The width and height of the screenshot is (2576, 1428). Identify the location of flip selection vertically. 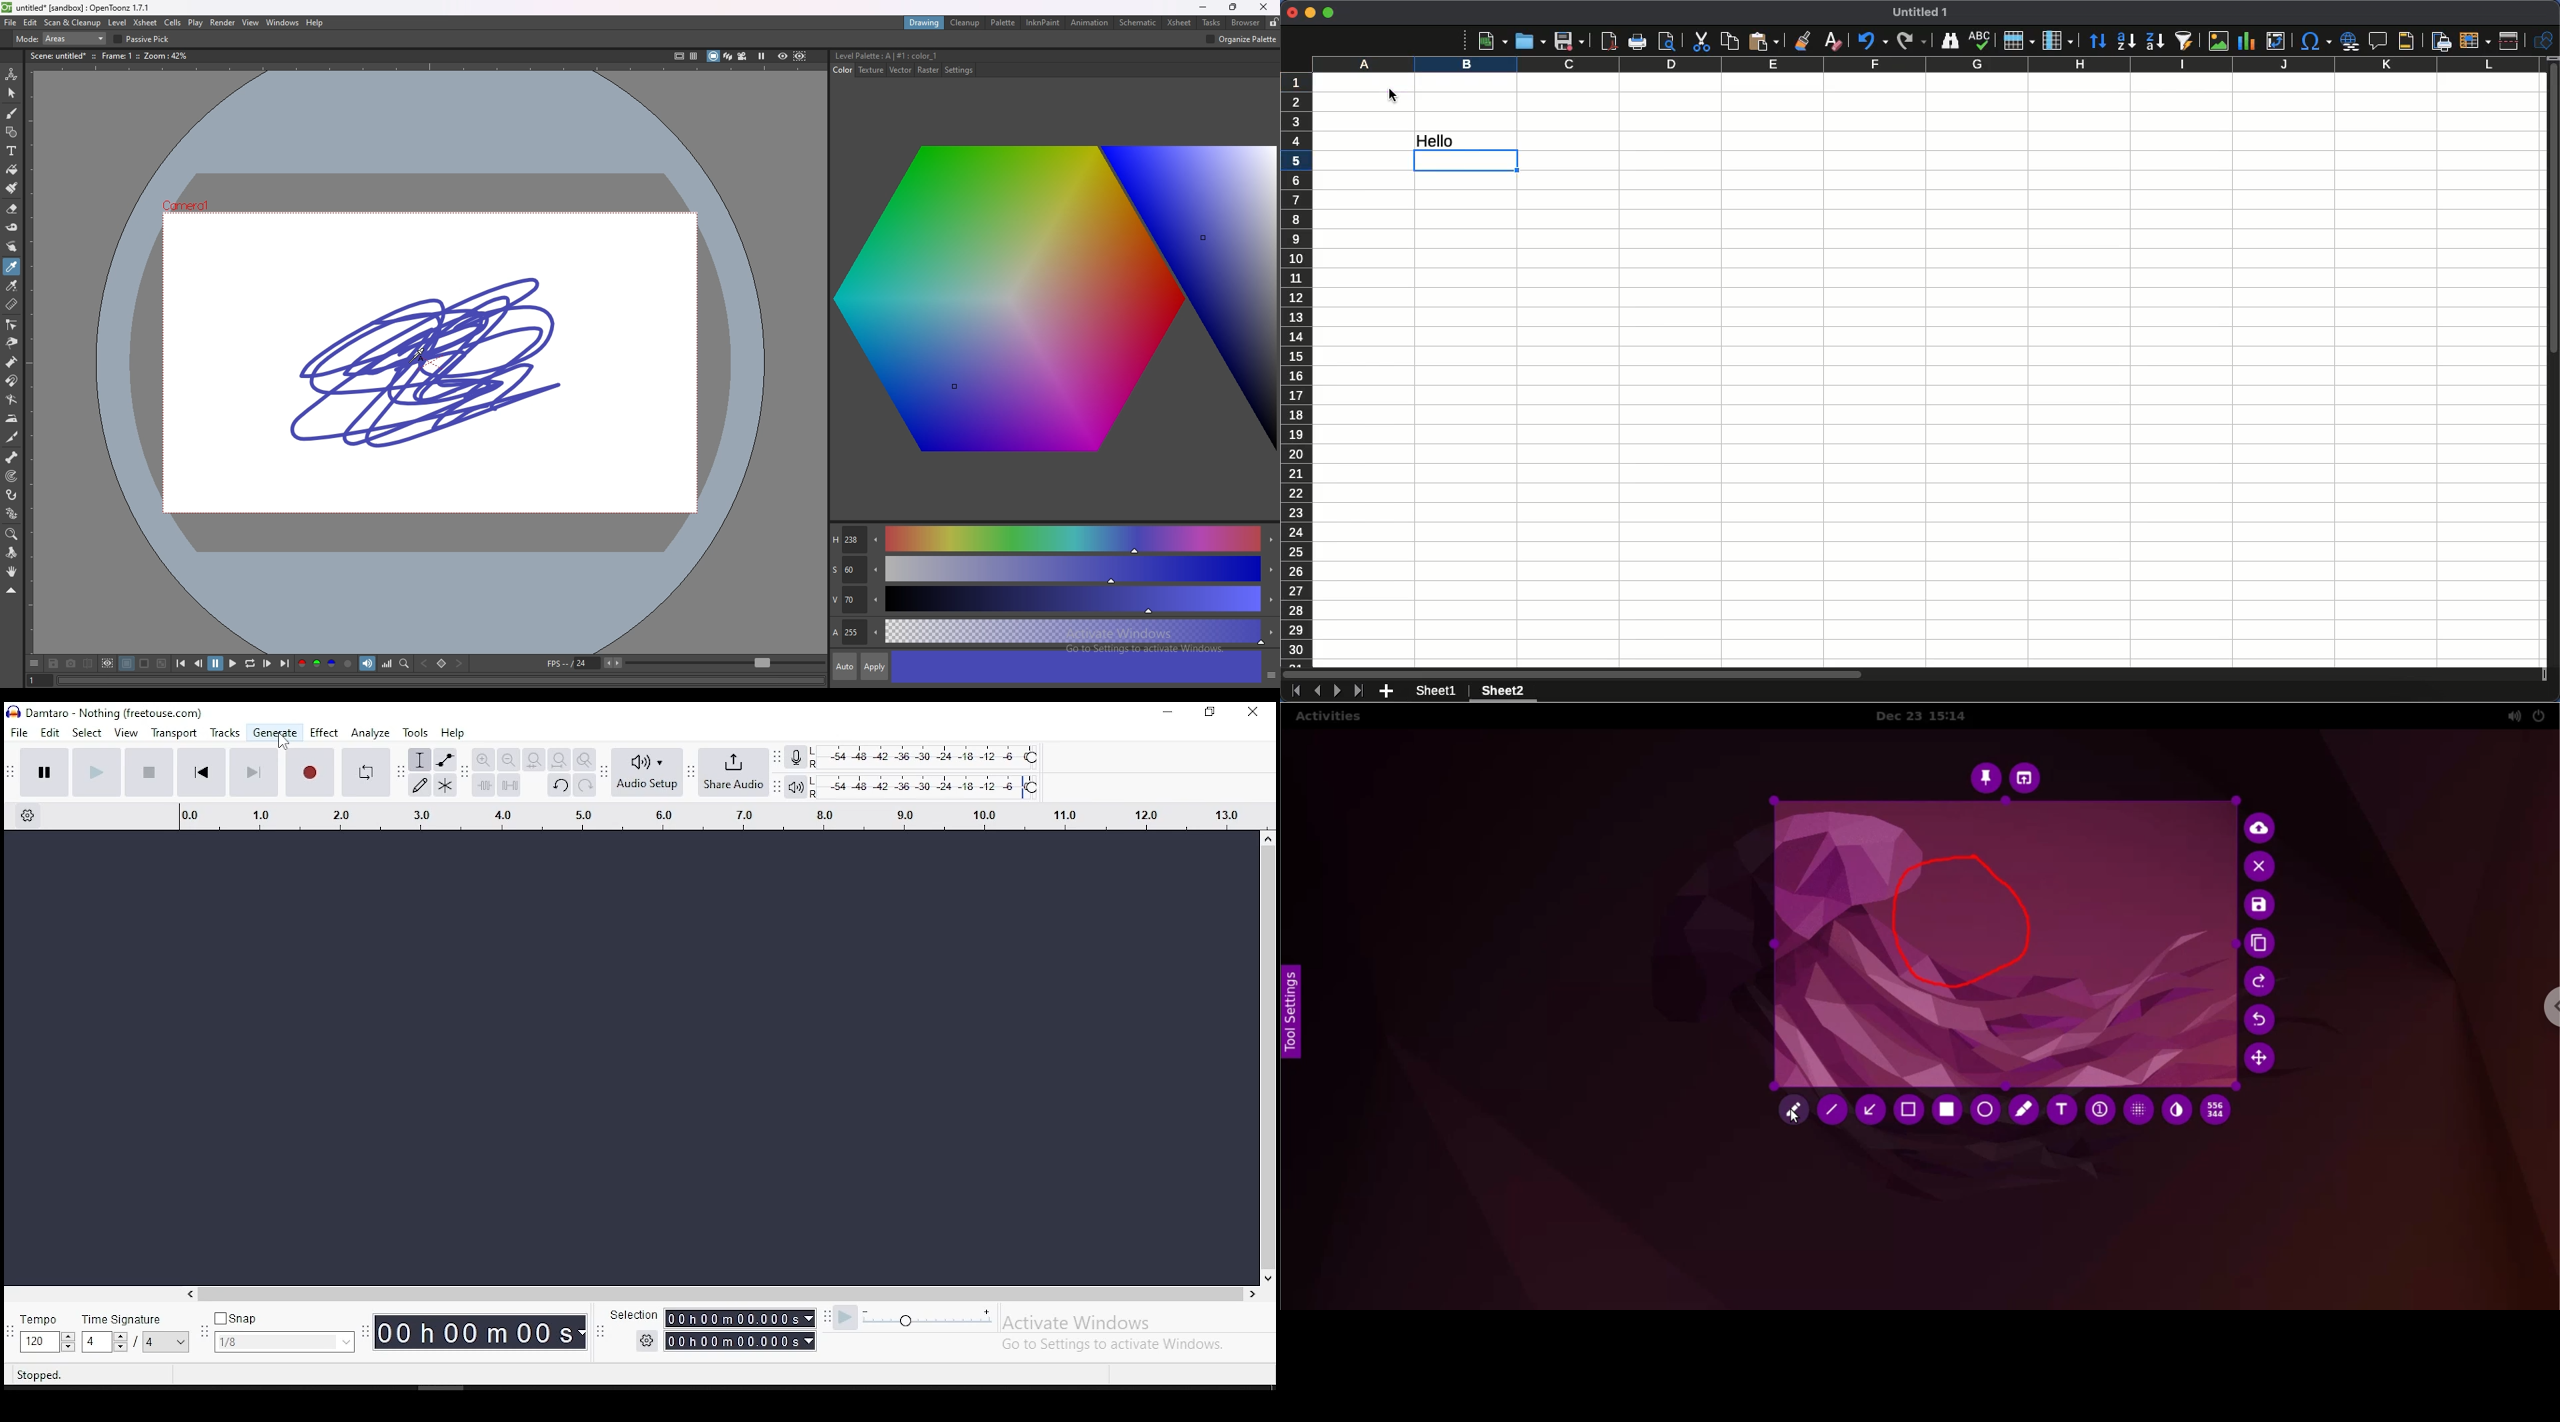
(601, 38).